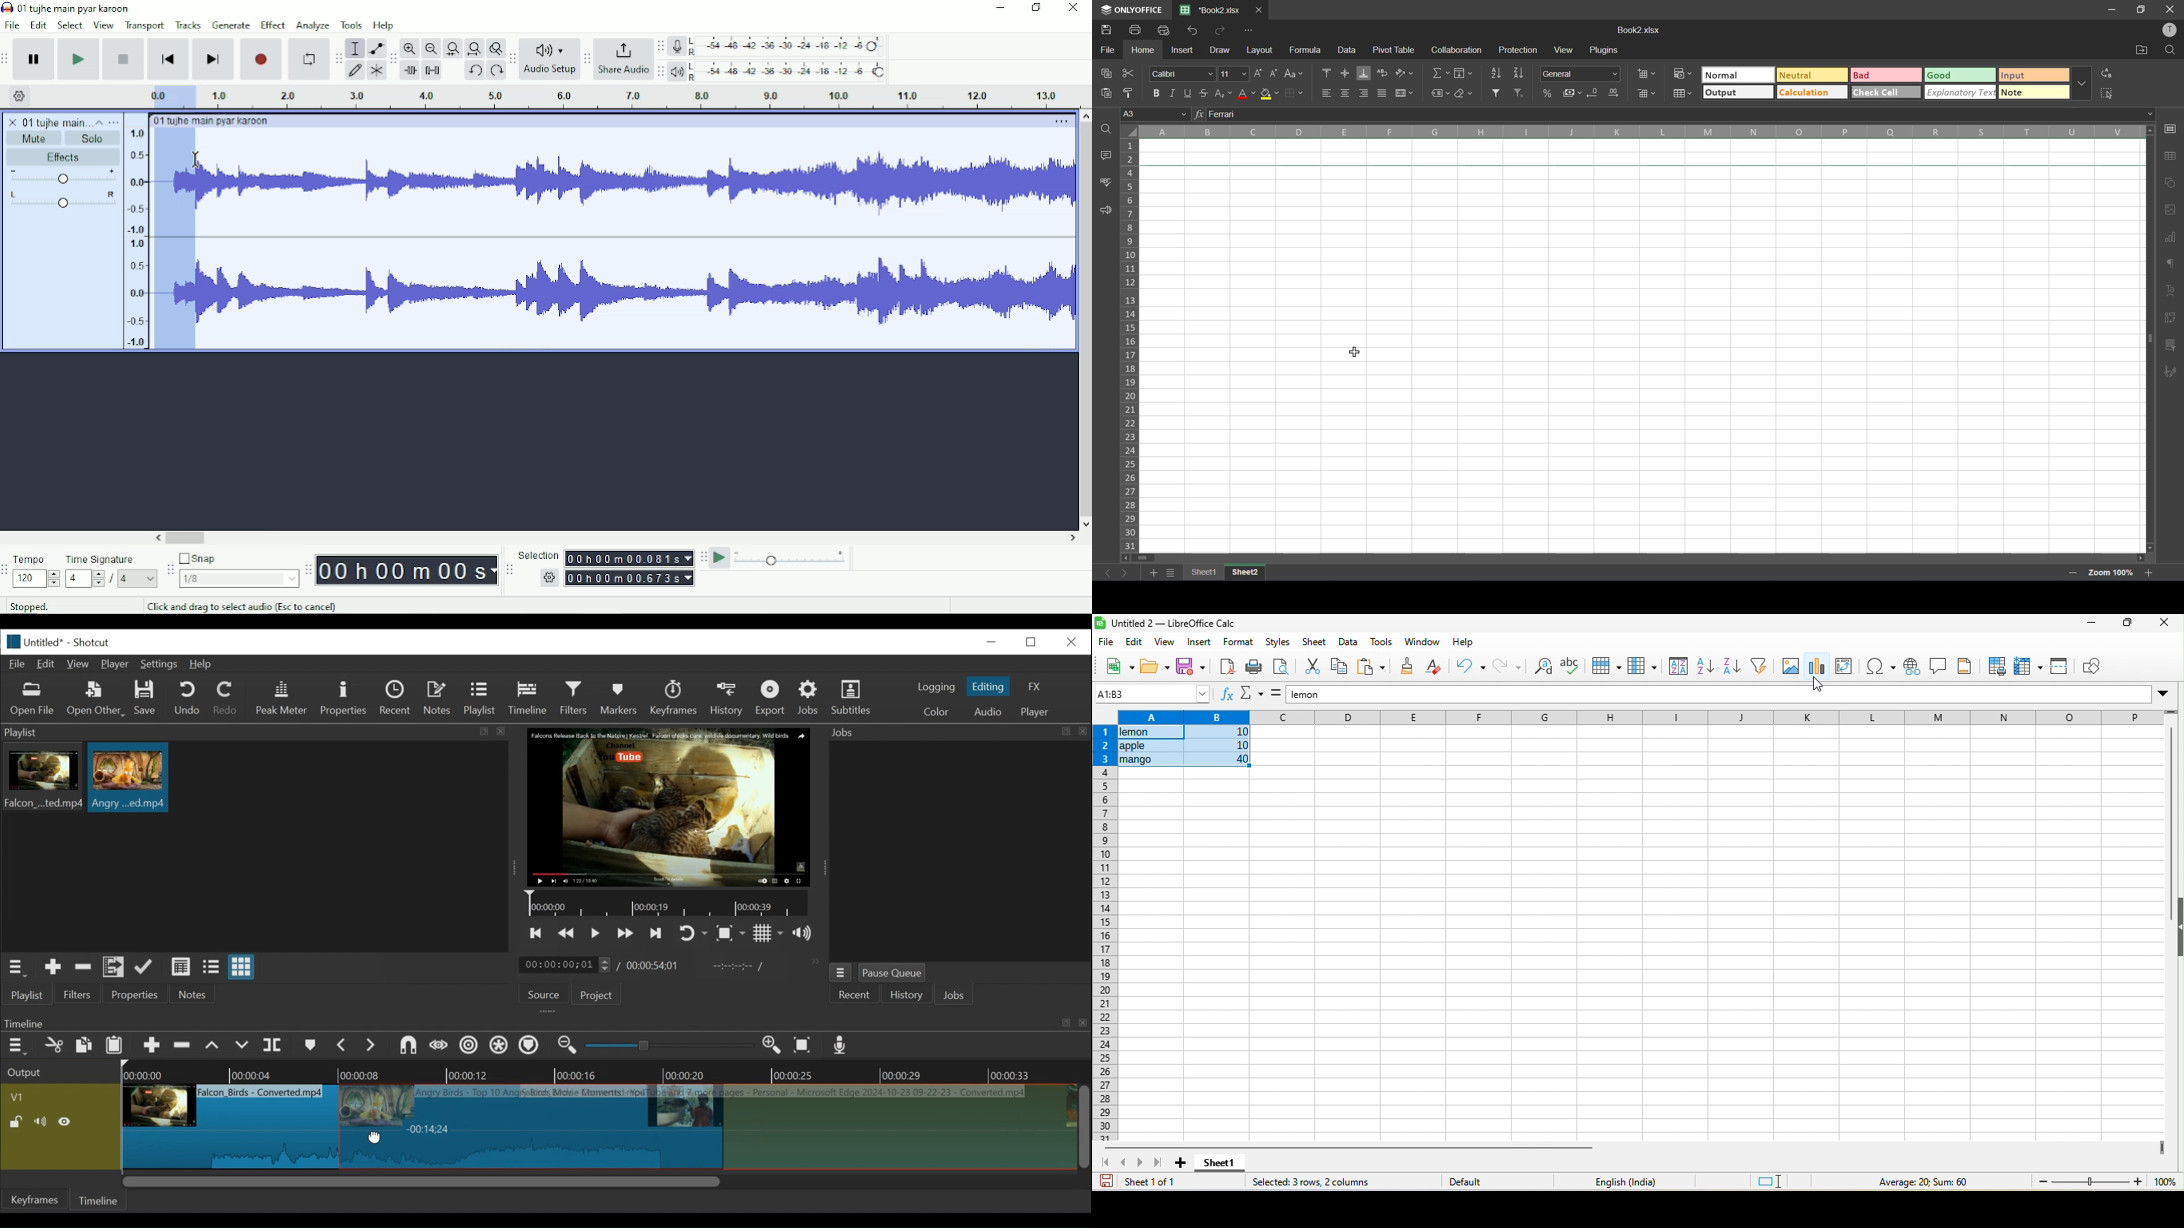  Describe the element at coordinates (1460, 1181) in the screenshot. I see `default` at that location.